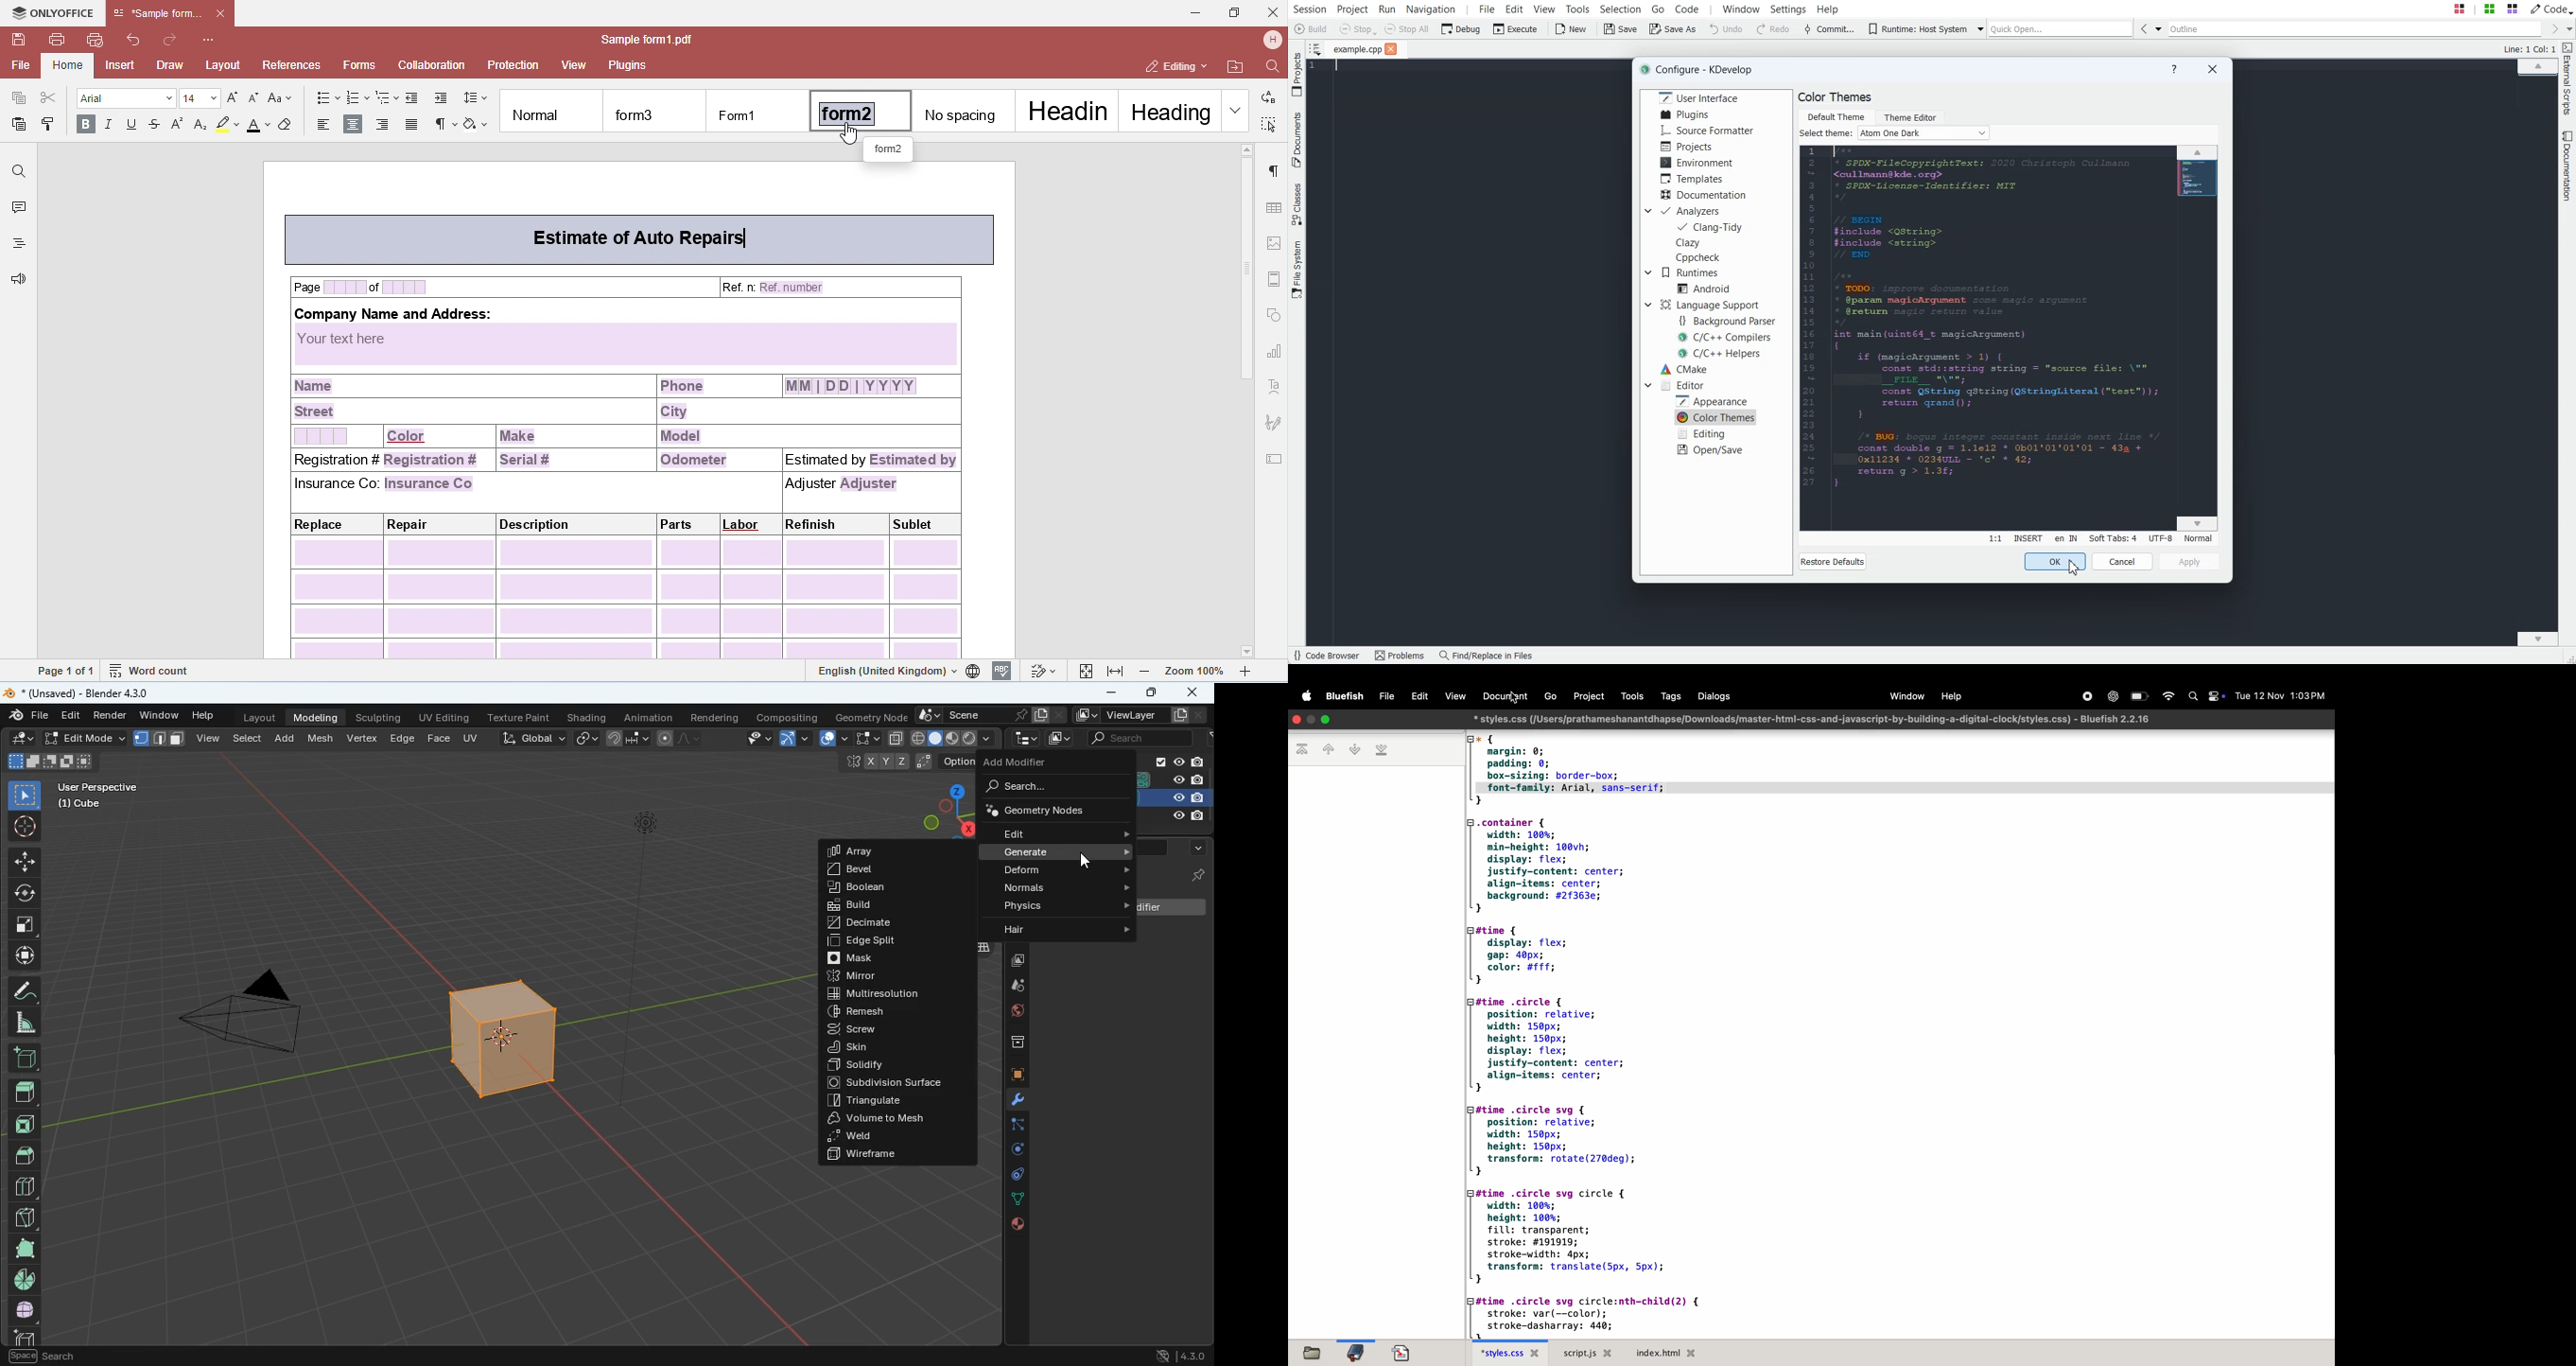 The height and width of the screenshot is (1372, 2576). Describe the element at coordinates (65, 739) in the screenshot. I see `edit` at that location.